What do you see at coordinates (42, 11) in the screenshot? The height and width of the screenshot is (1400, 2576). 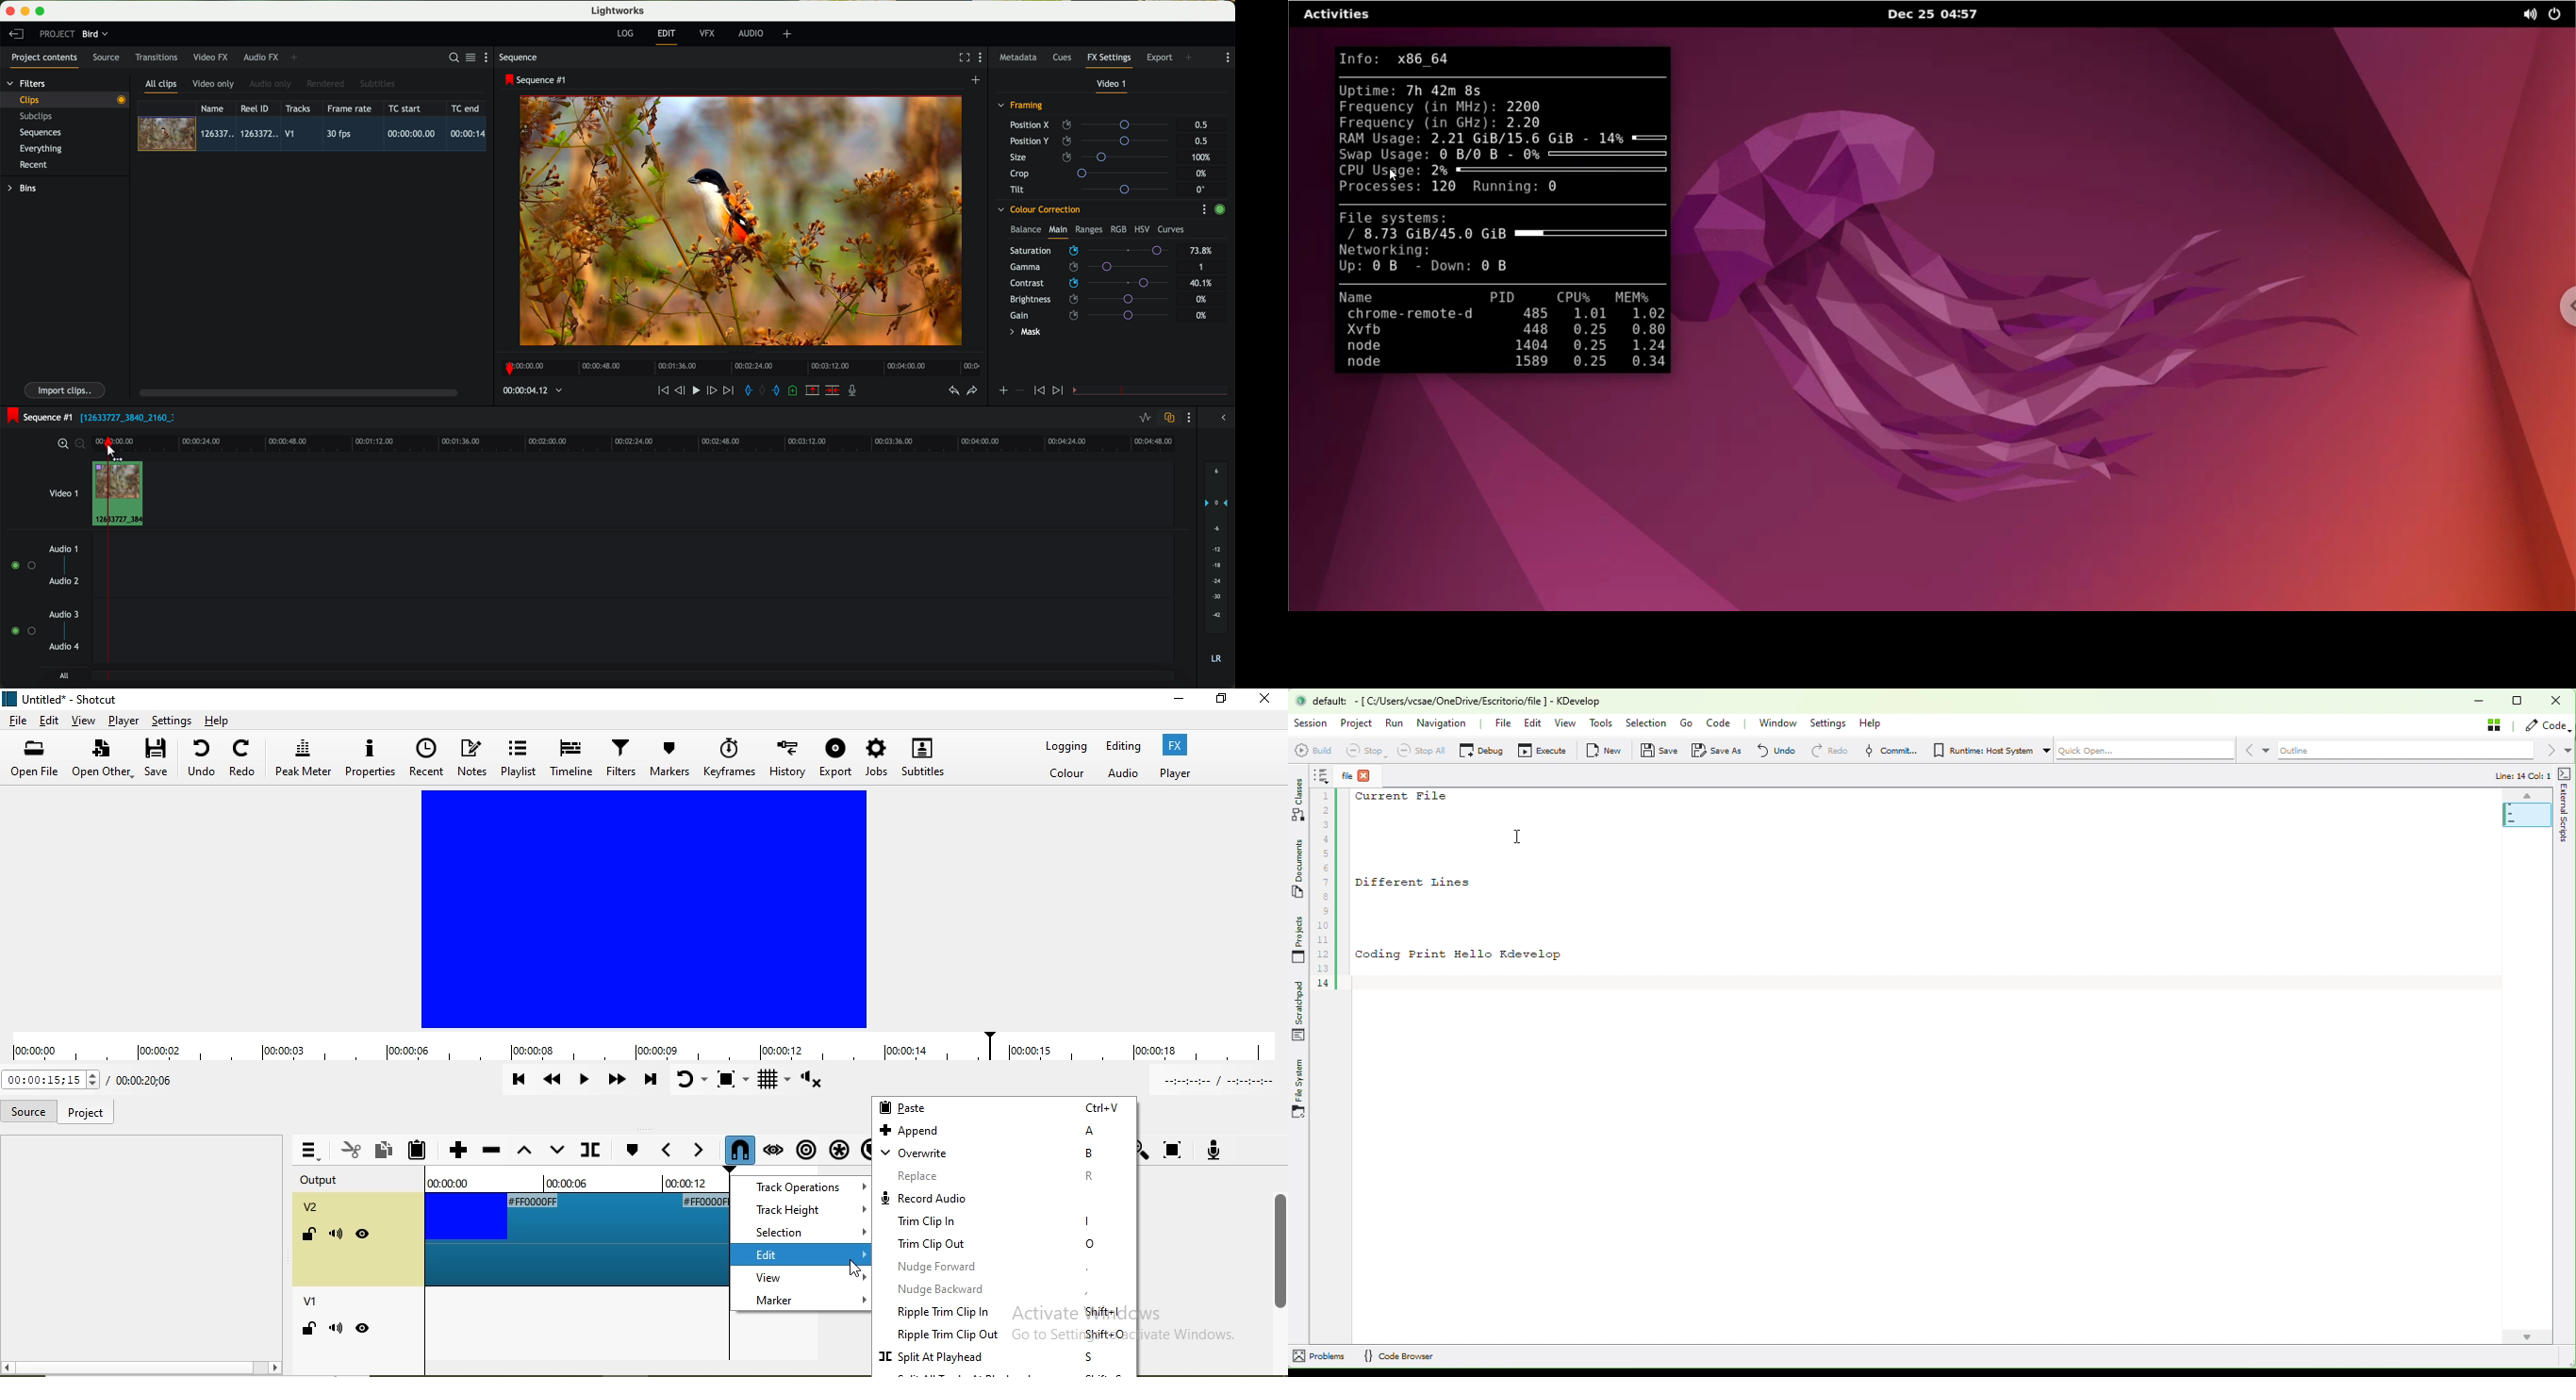 I see `maximize program` at bounding box center [42, 11].